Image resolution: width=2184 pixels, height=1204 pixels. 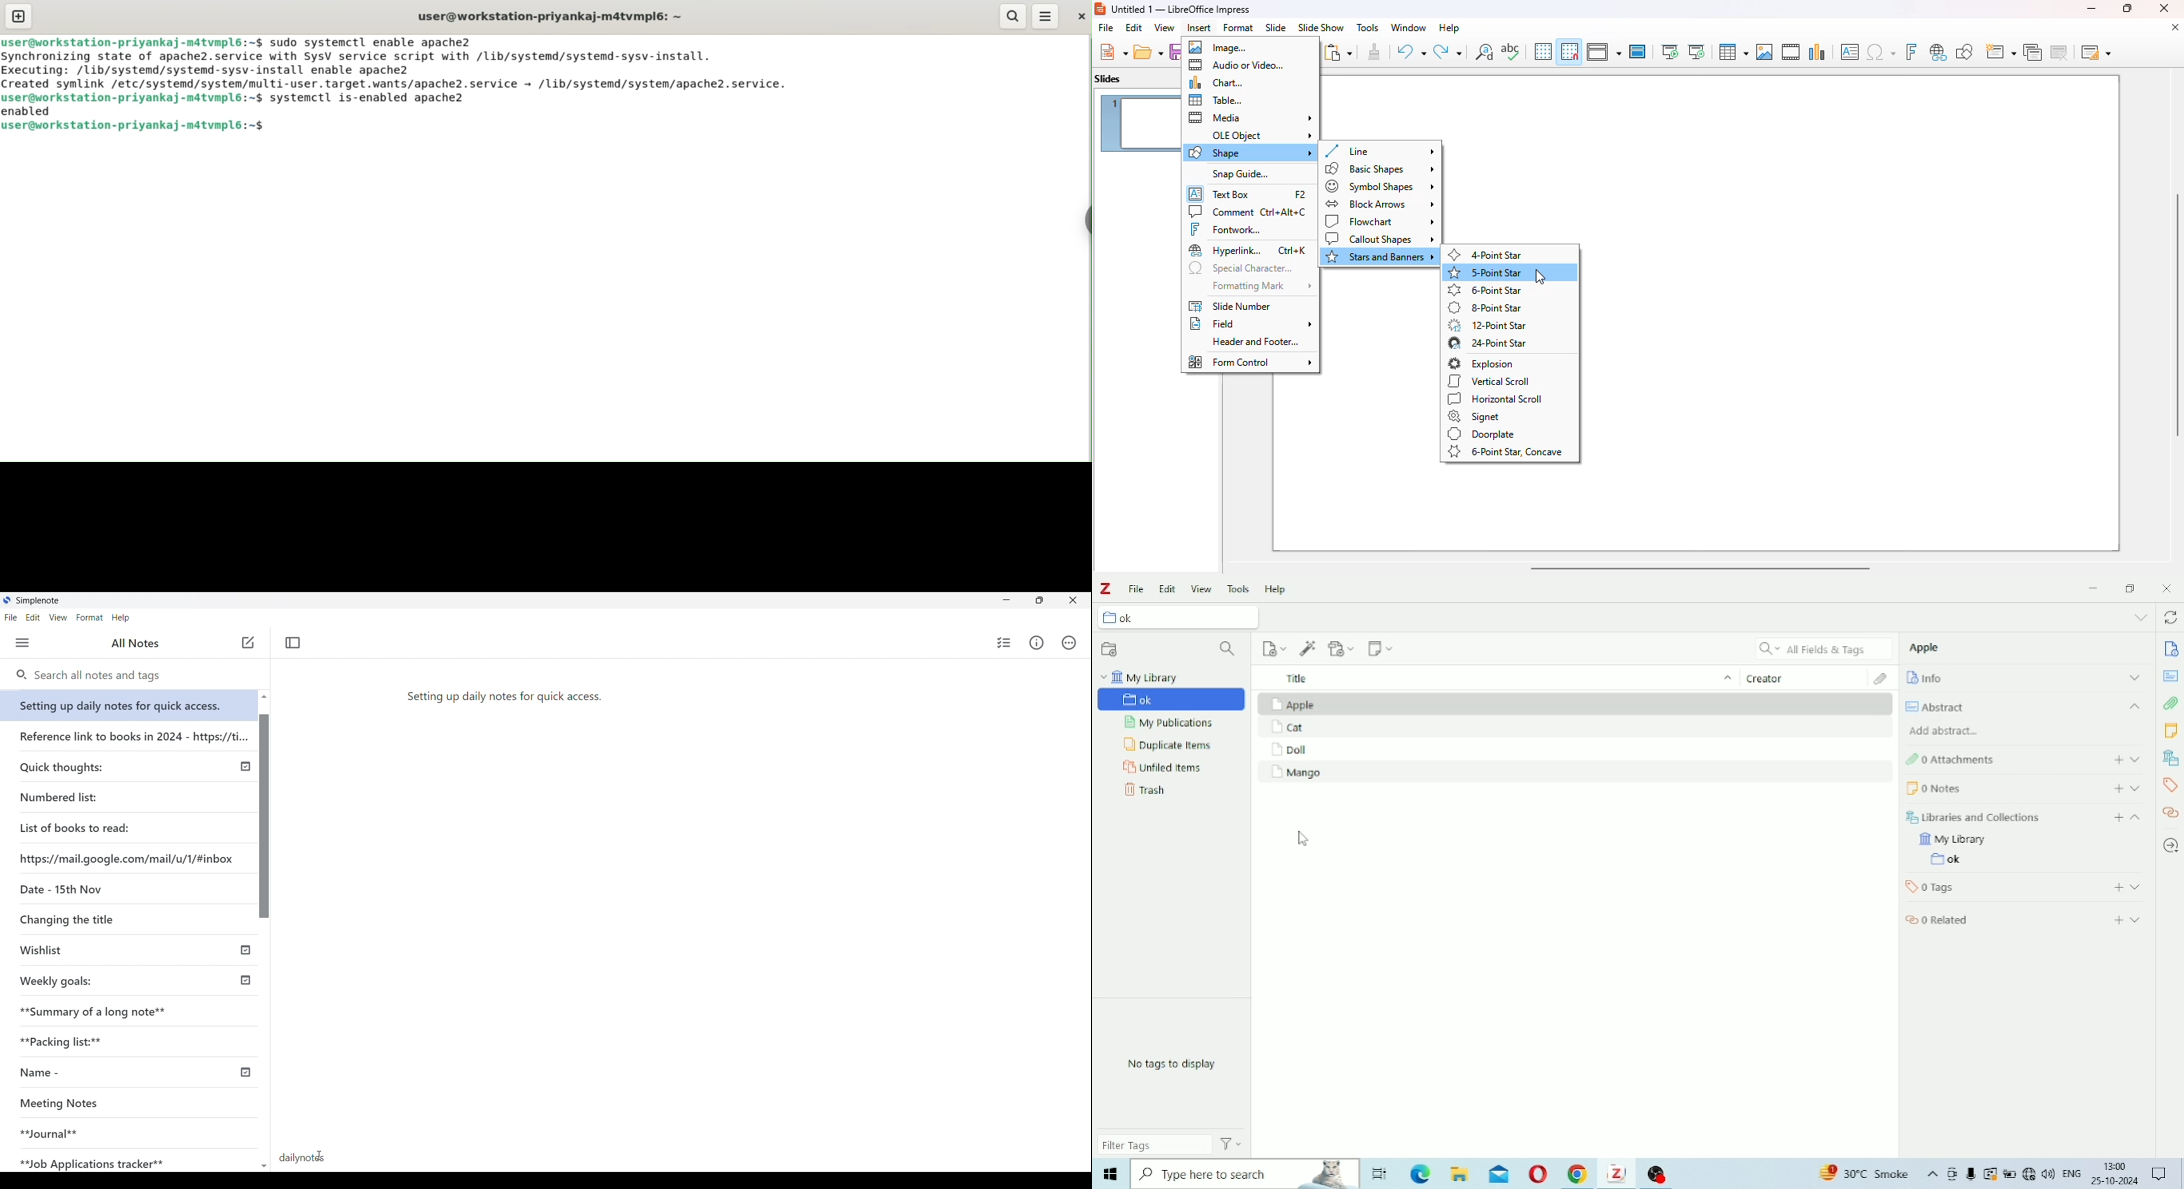 I want to click on reference link to books in 2024 - https://ti..., so click(x=132, y=732).